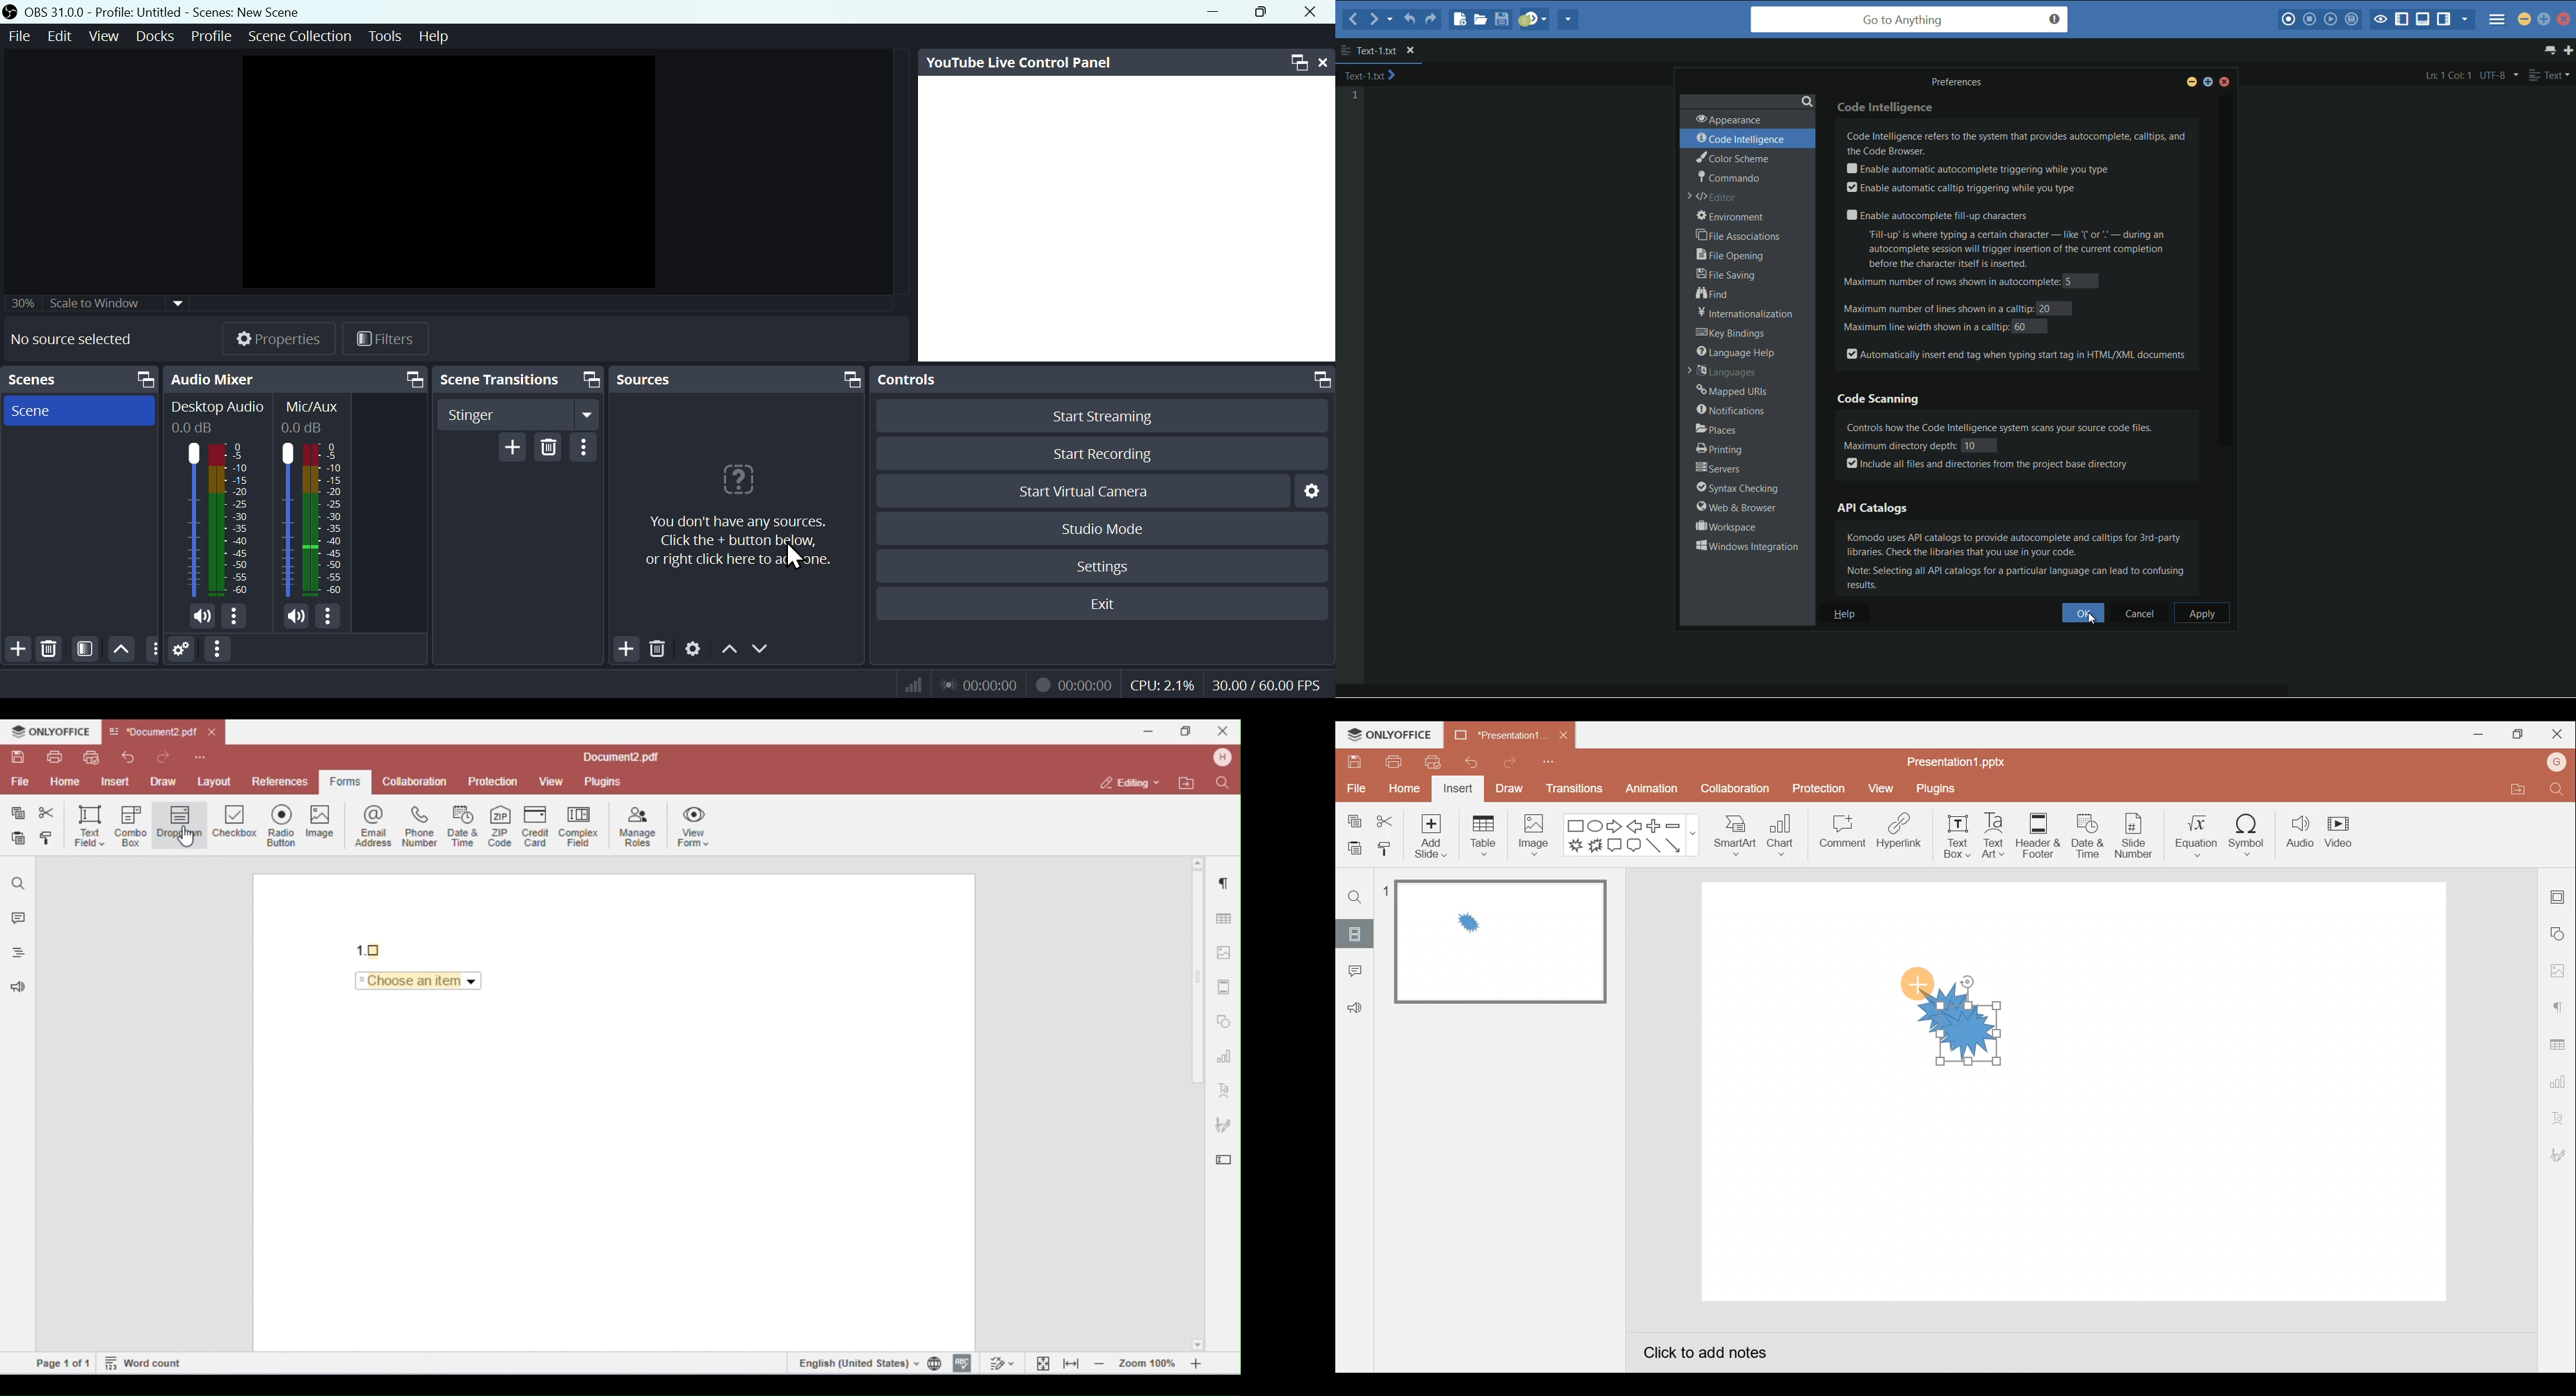 The image size is (2576, 1400). Describe the element at coordinates (2248, 836) in the screenshot. I see `Symbol` at that location.